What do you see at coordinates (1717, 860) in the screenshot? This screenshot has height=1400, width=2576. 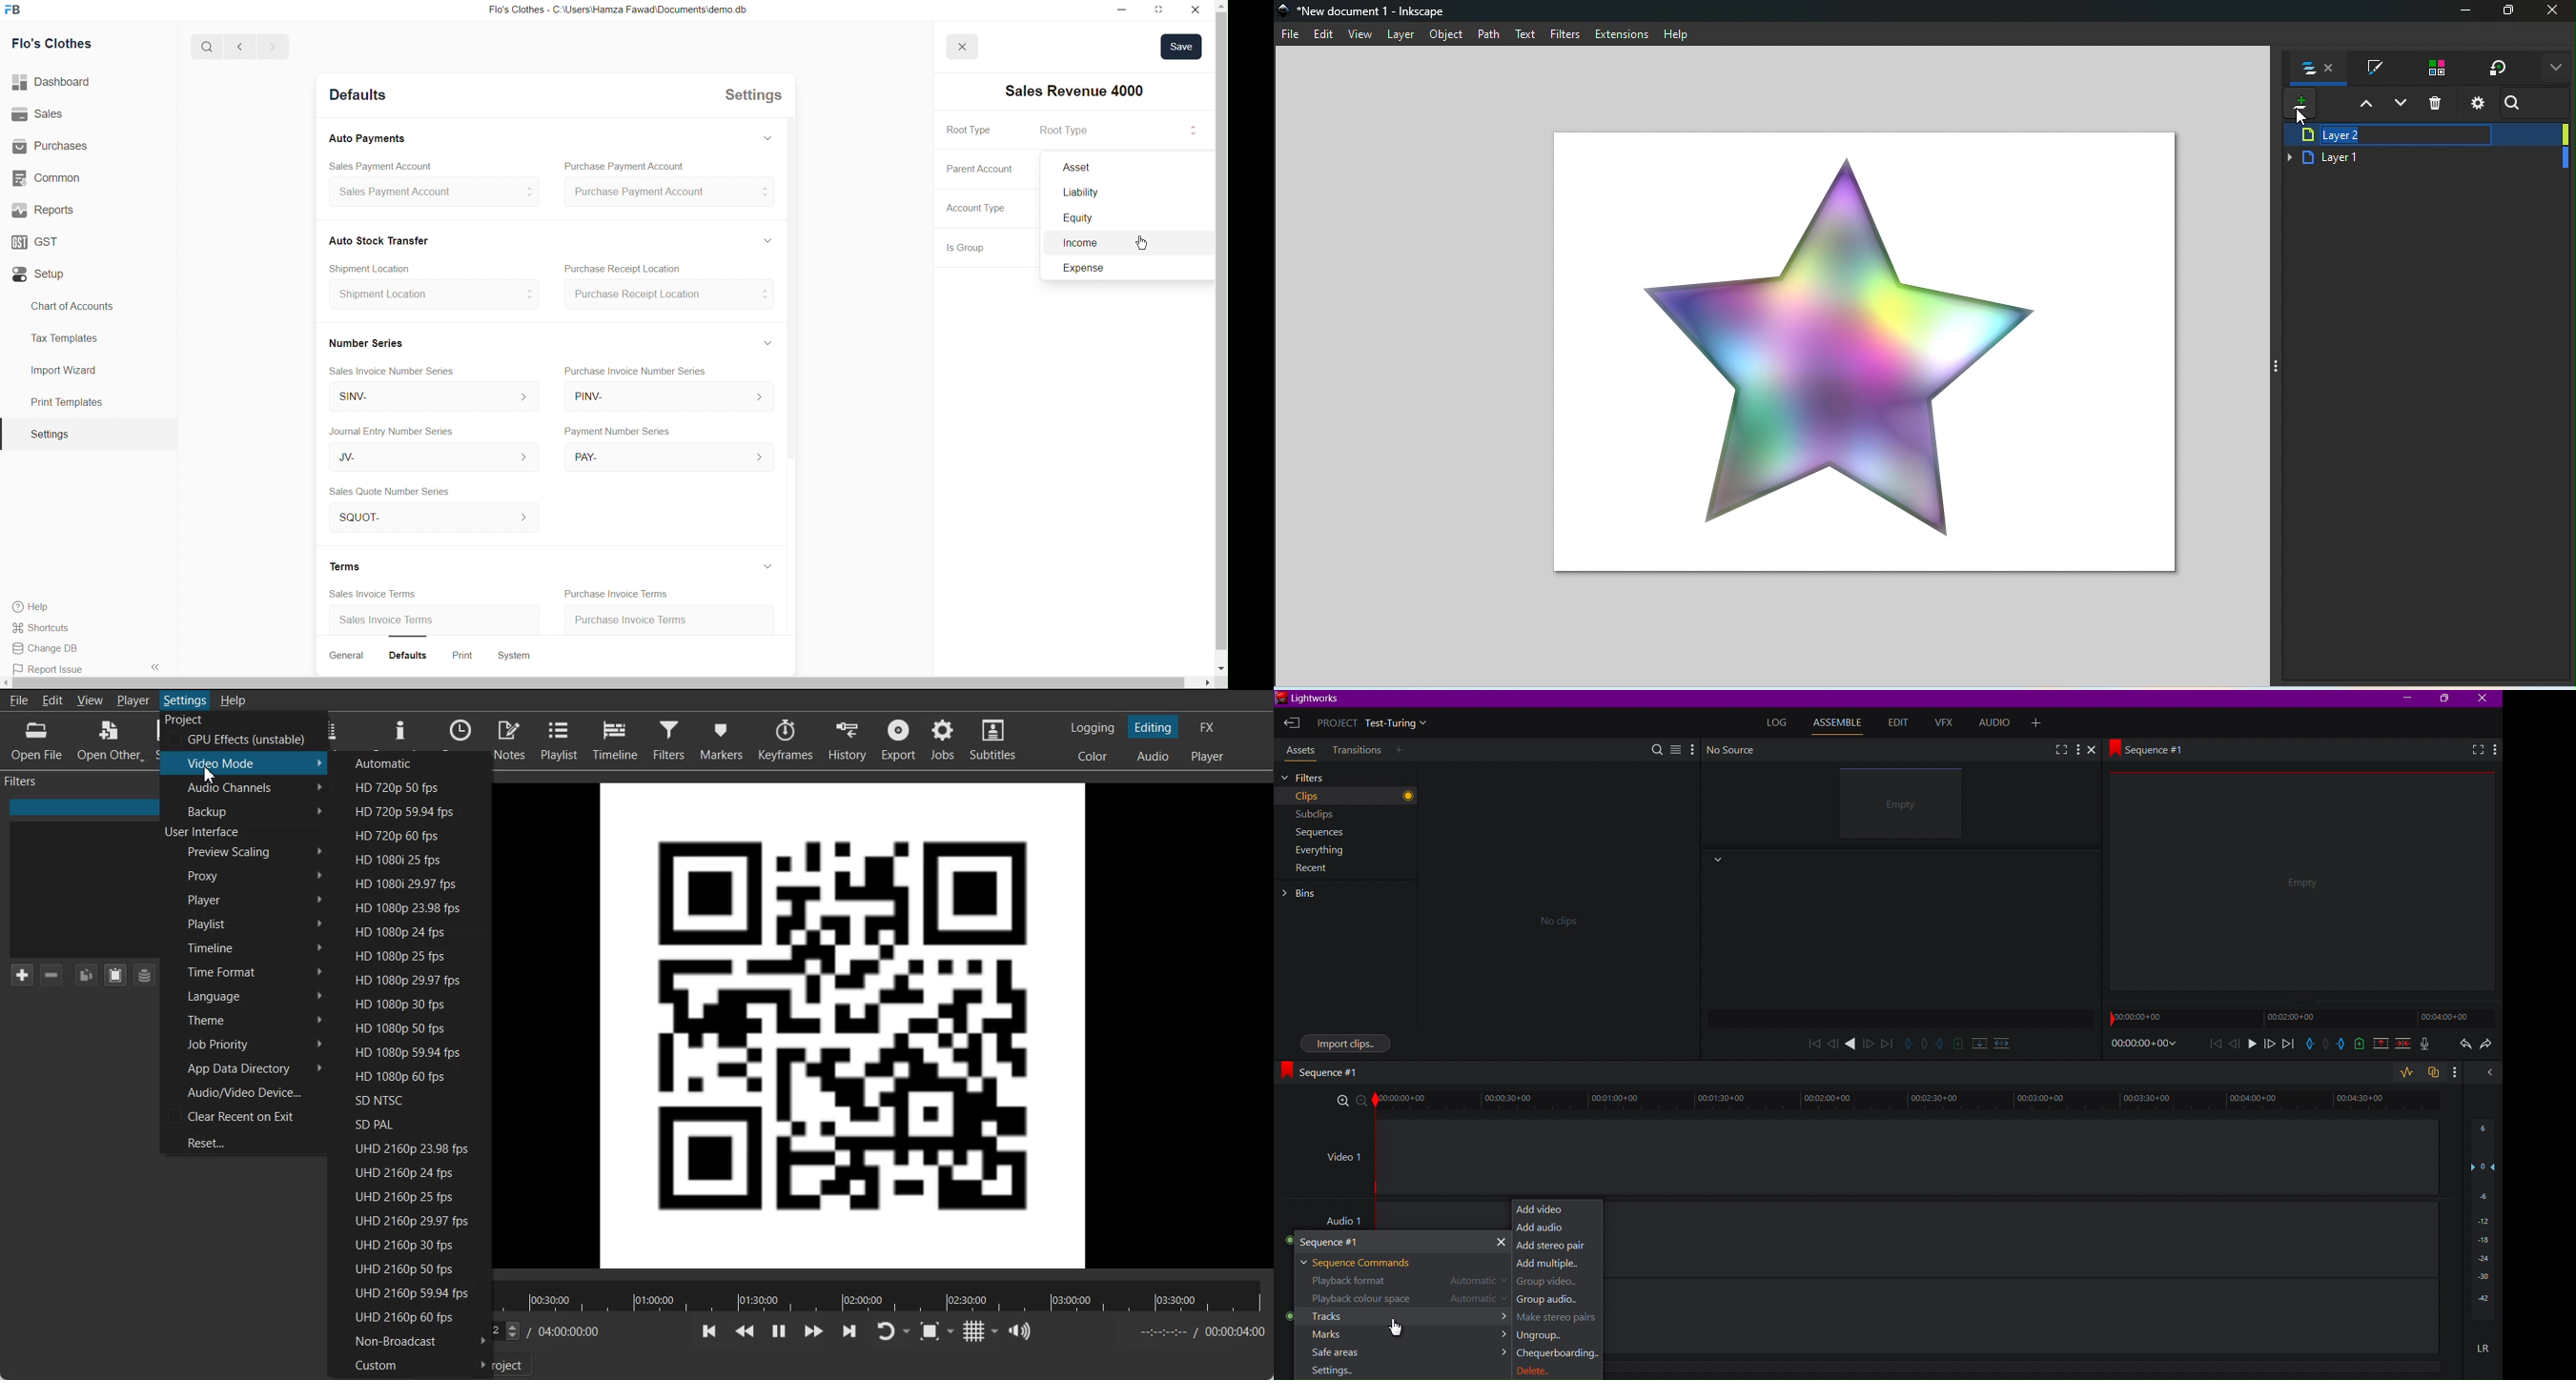 I see `Collapse` at bounding box center [1717, 860].